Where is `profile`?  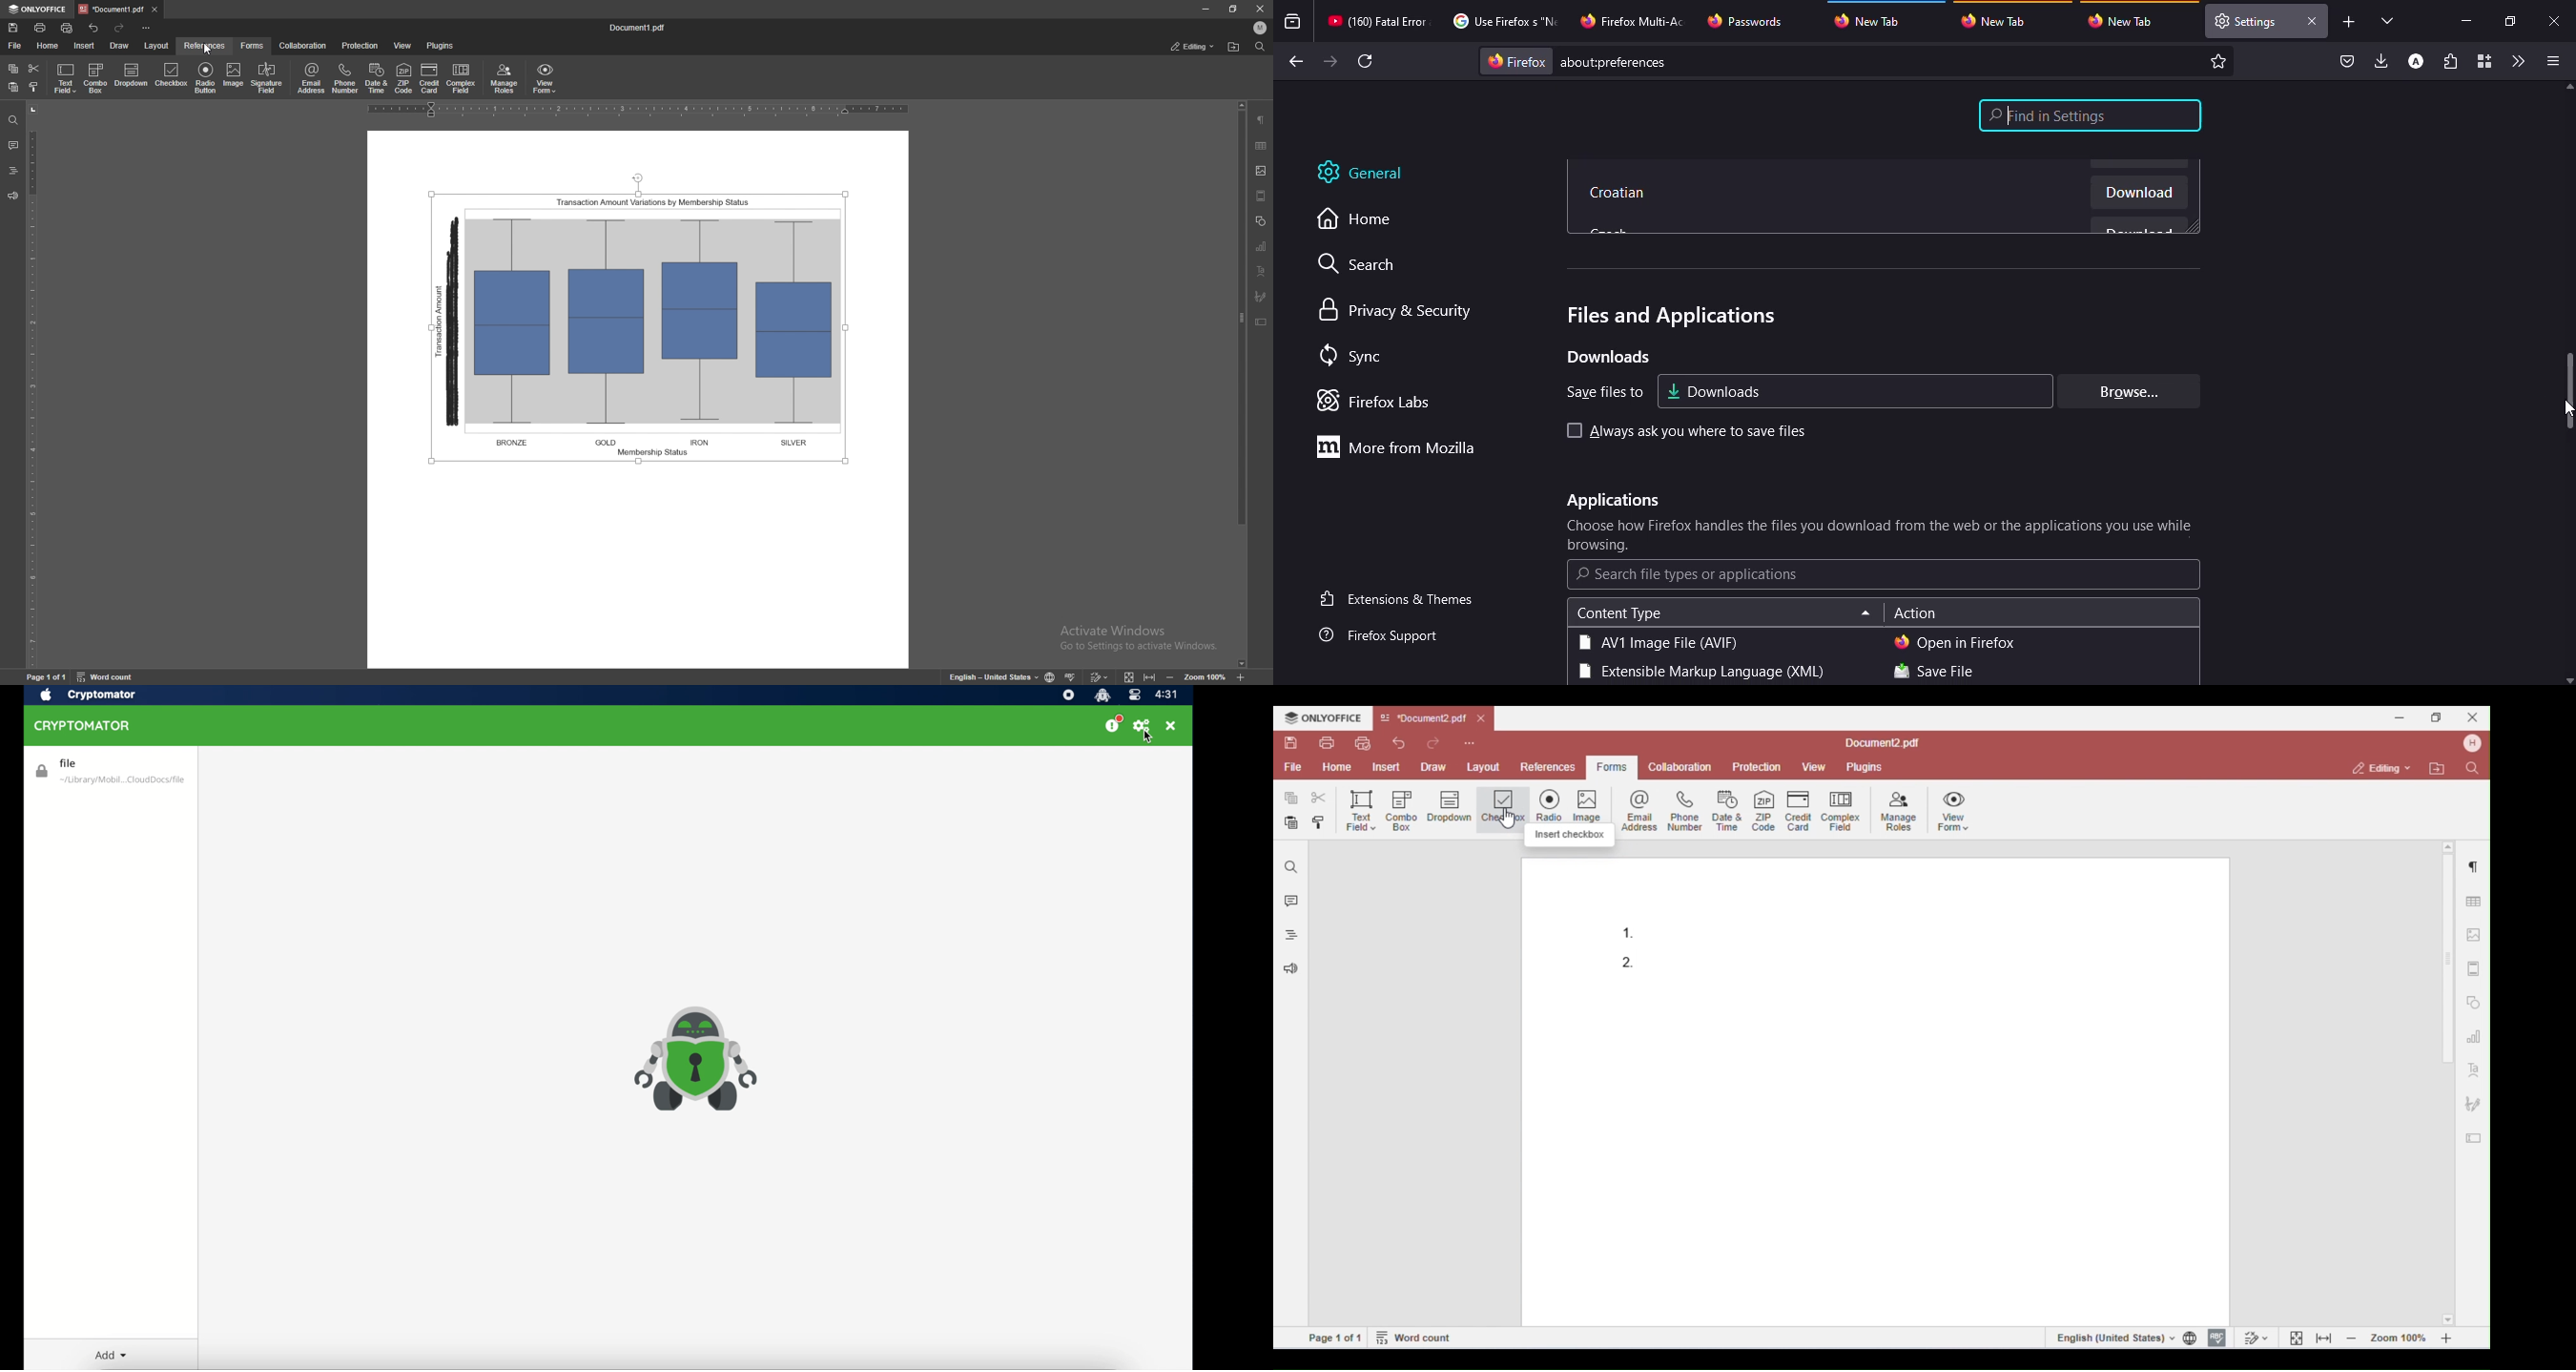 profile is located at coordinates (1261, 27).